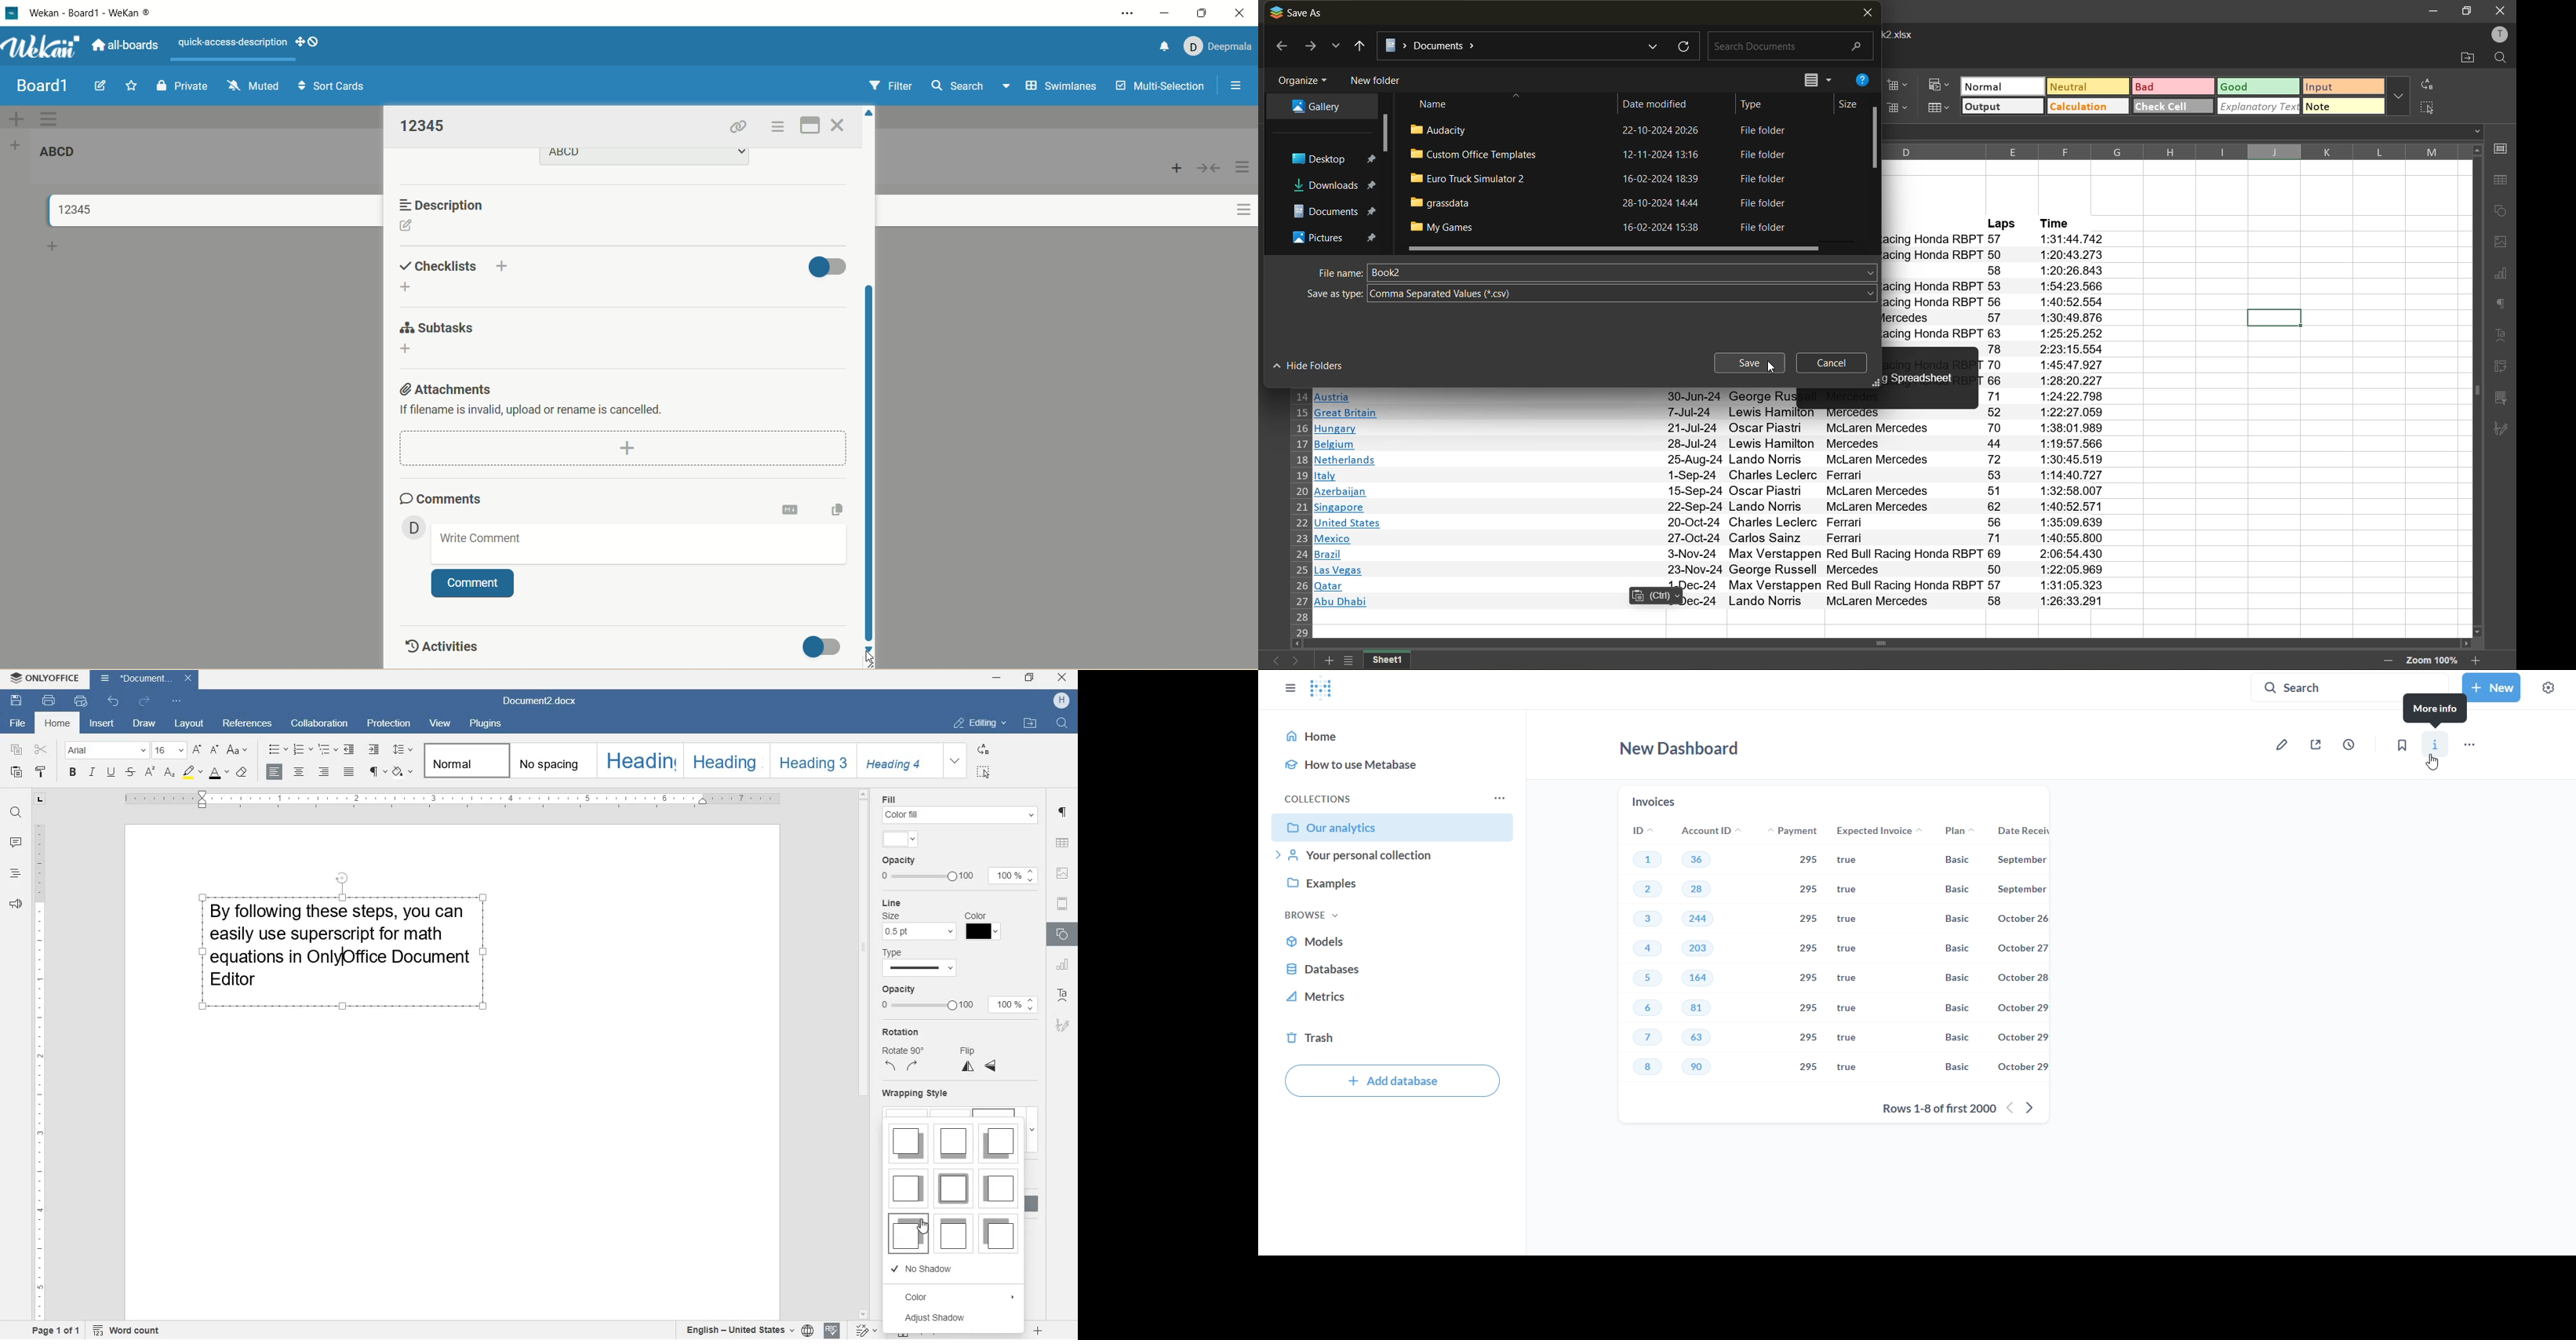 This screenshot has width=2576, height=1344. Describe the element at coordinates (1713, 507) in the screenshot. I see `text info` at that location.